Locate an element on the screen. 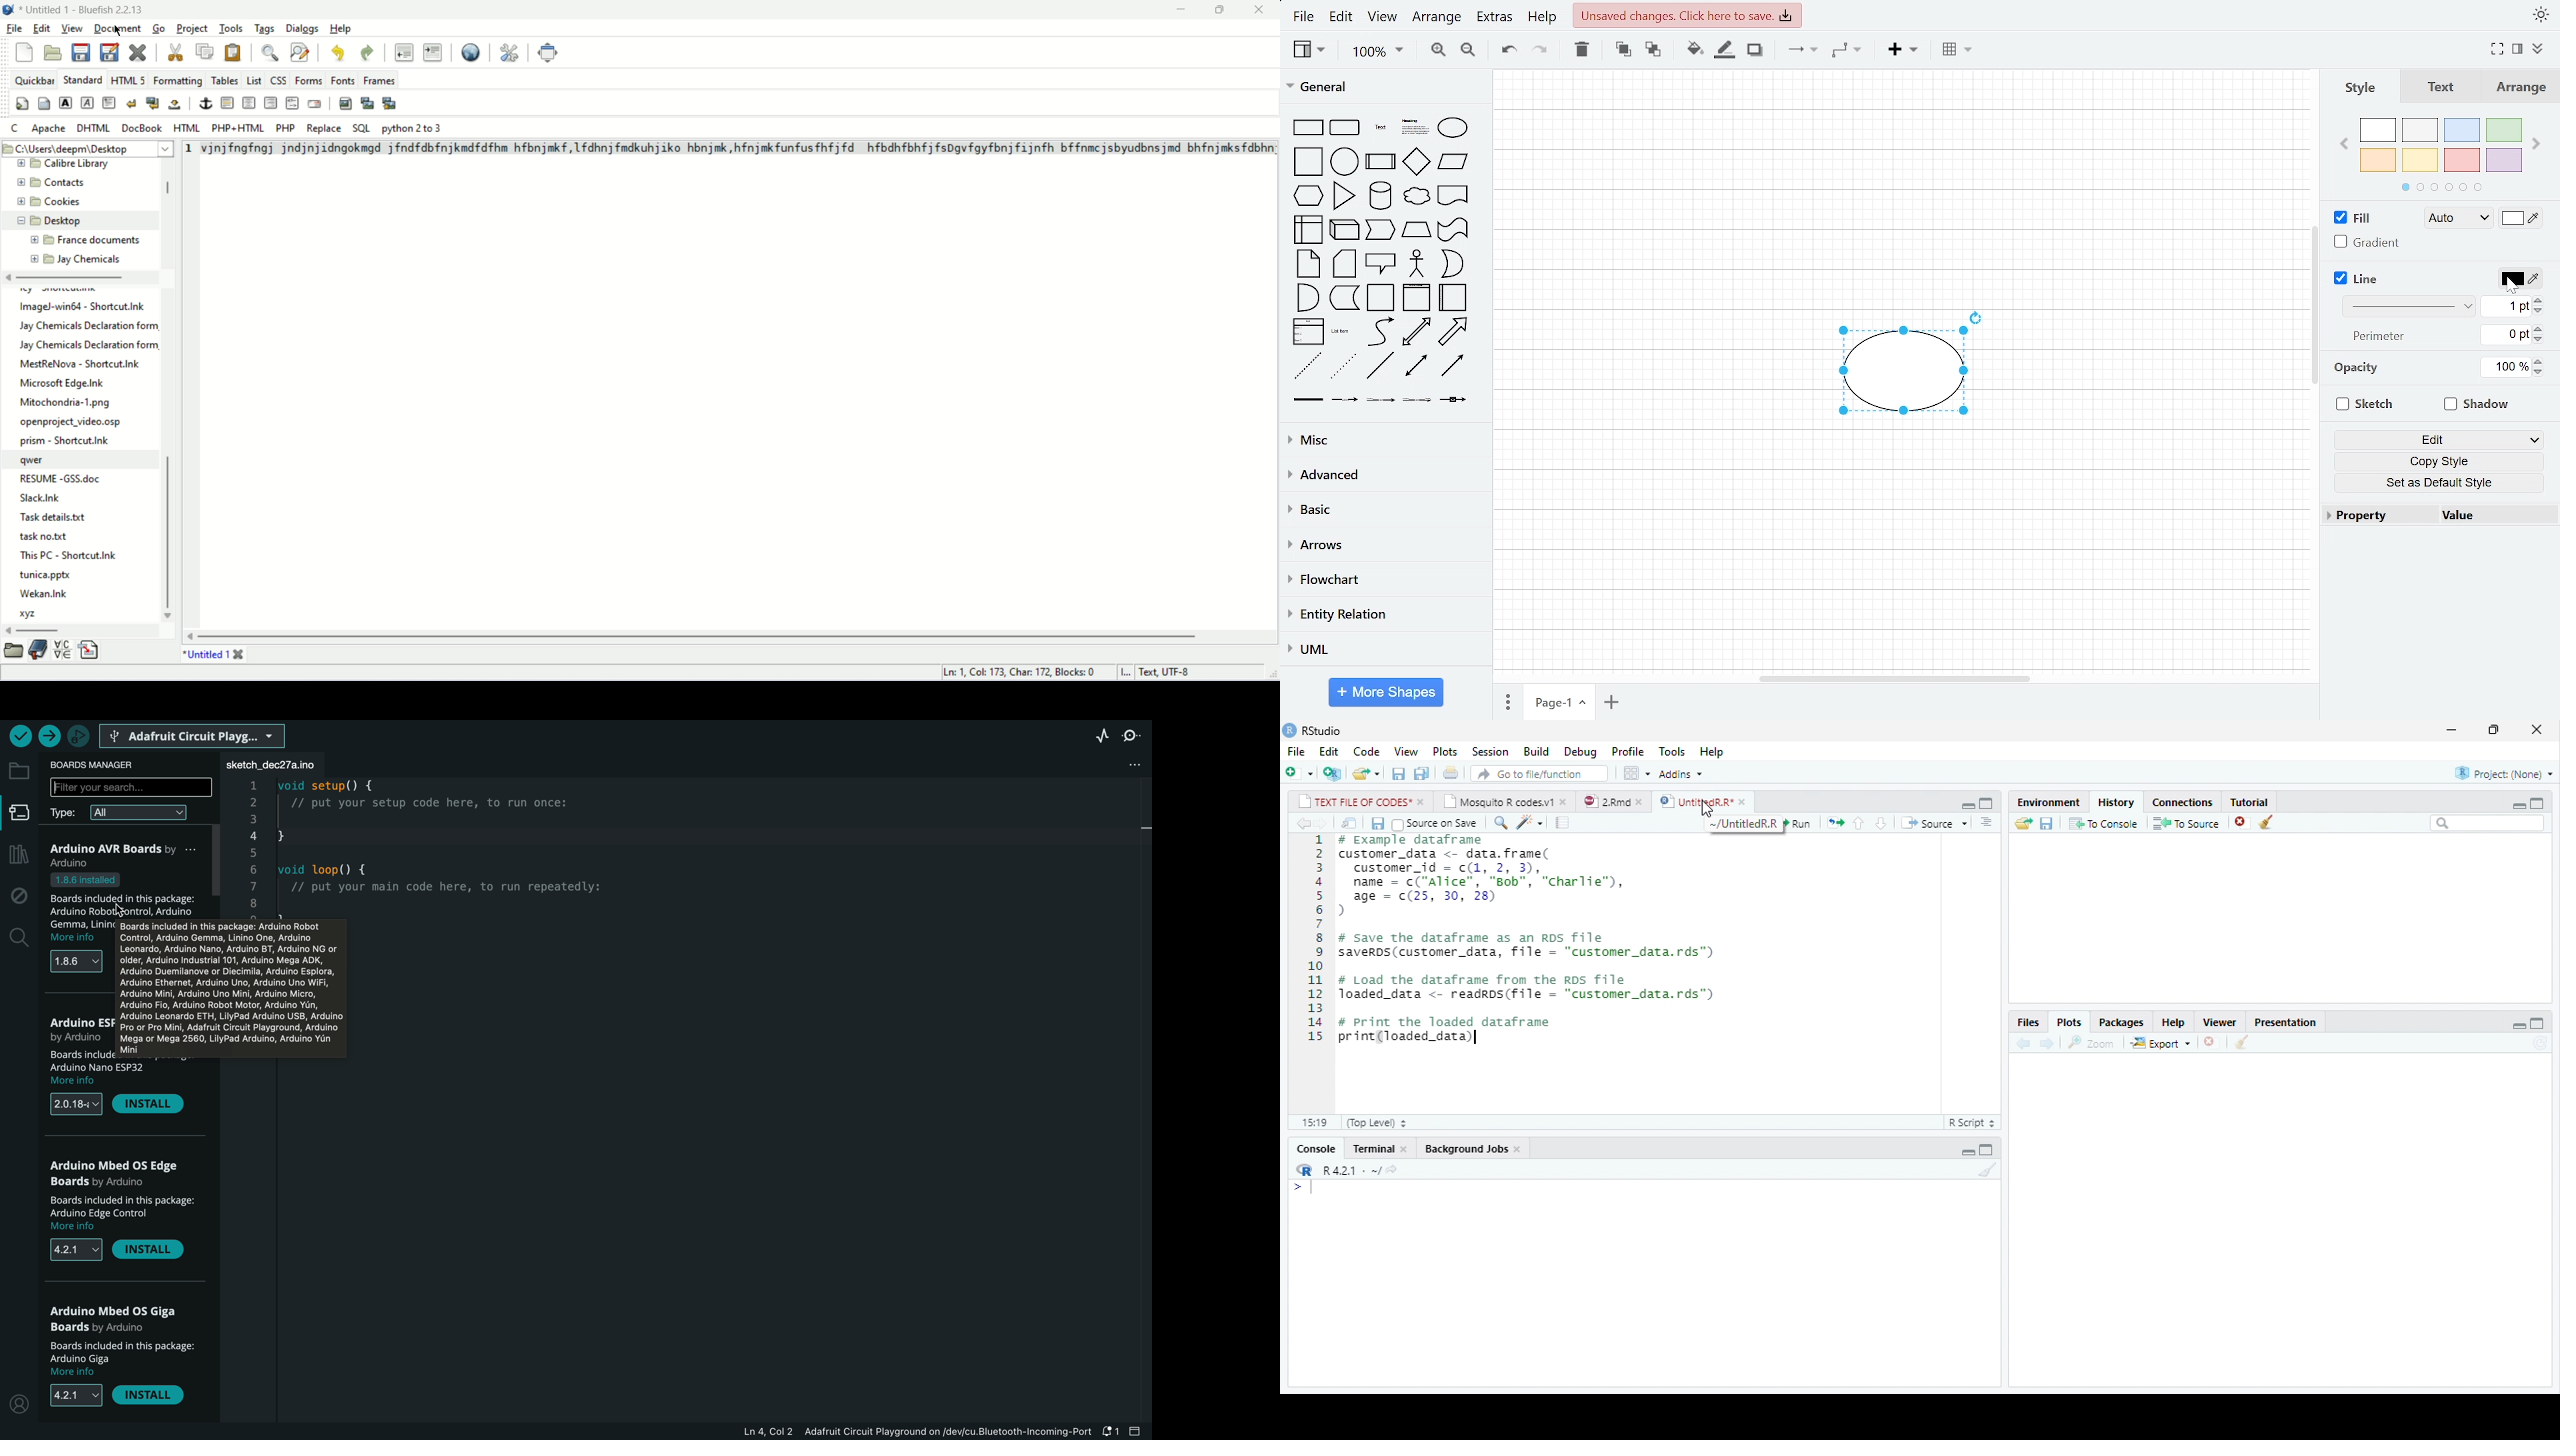 This screenshot has height=1456, width=2576. back is located at coordinates (1304, 824).